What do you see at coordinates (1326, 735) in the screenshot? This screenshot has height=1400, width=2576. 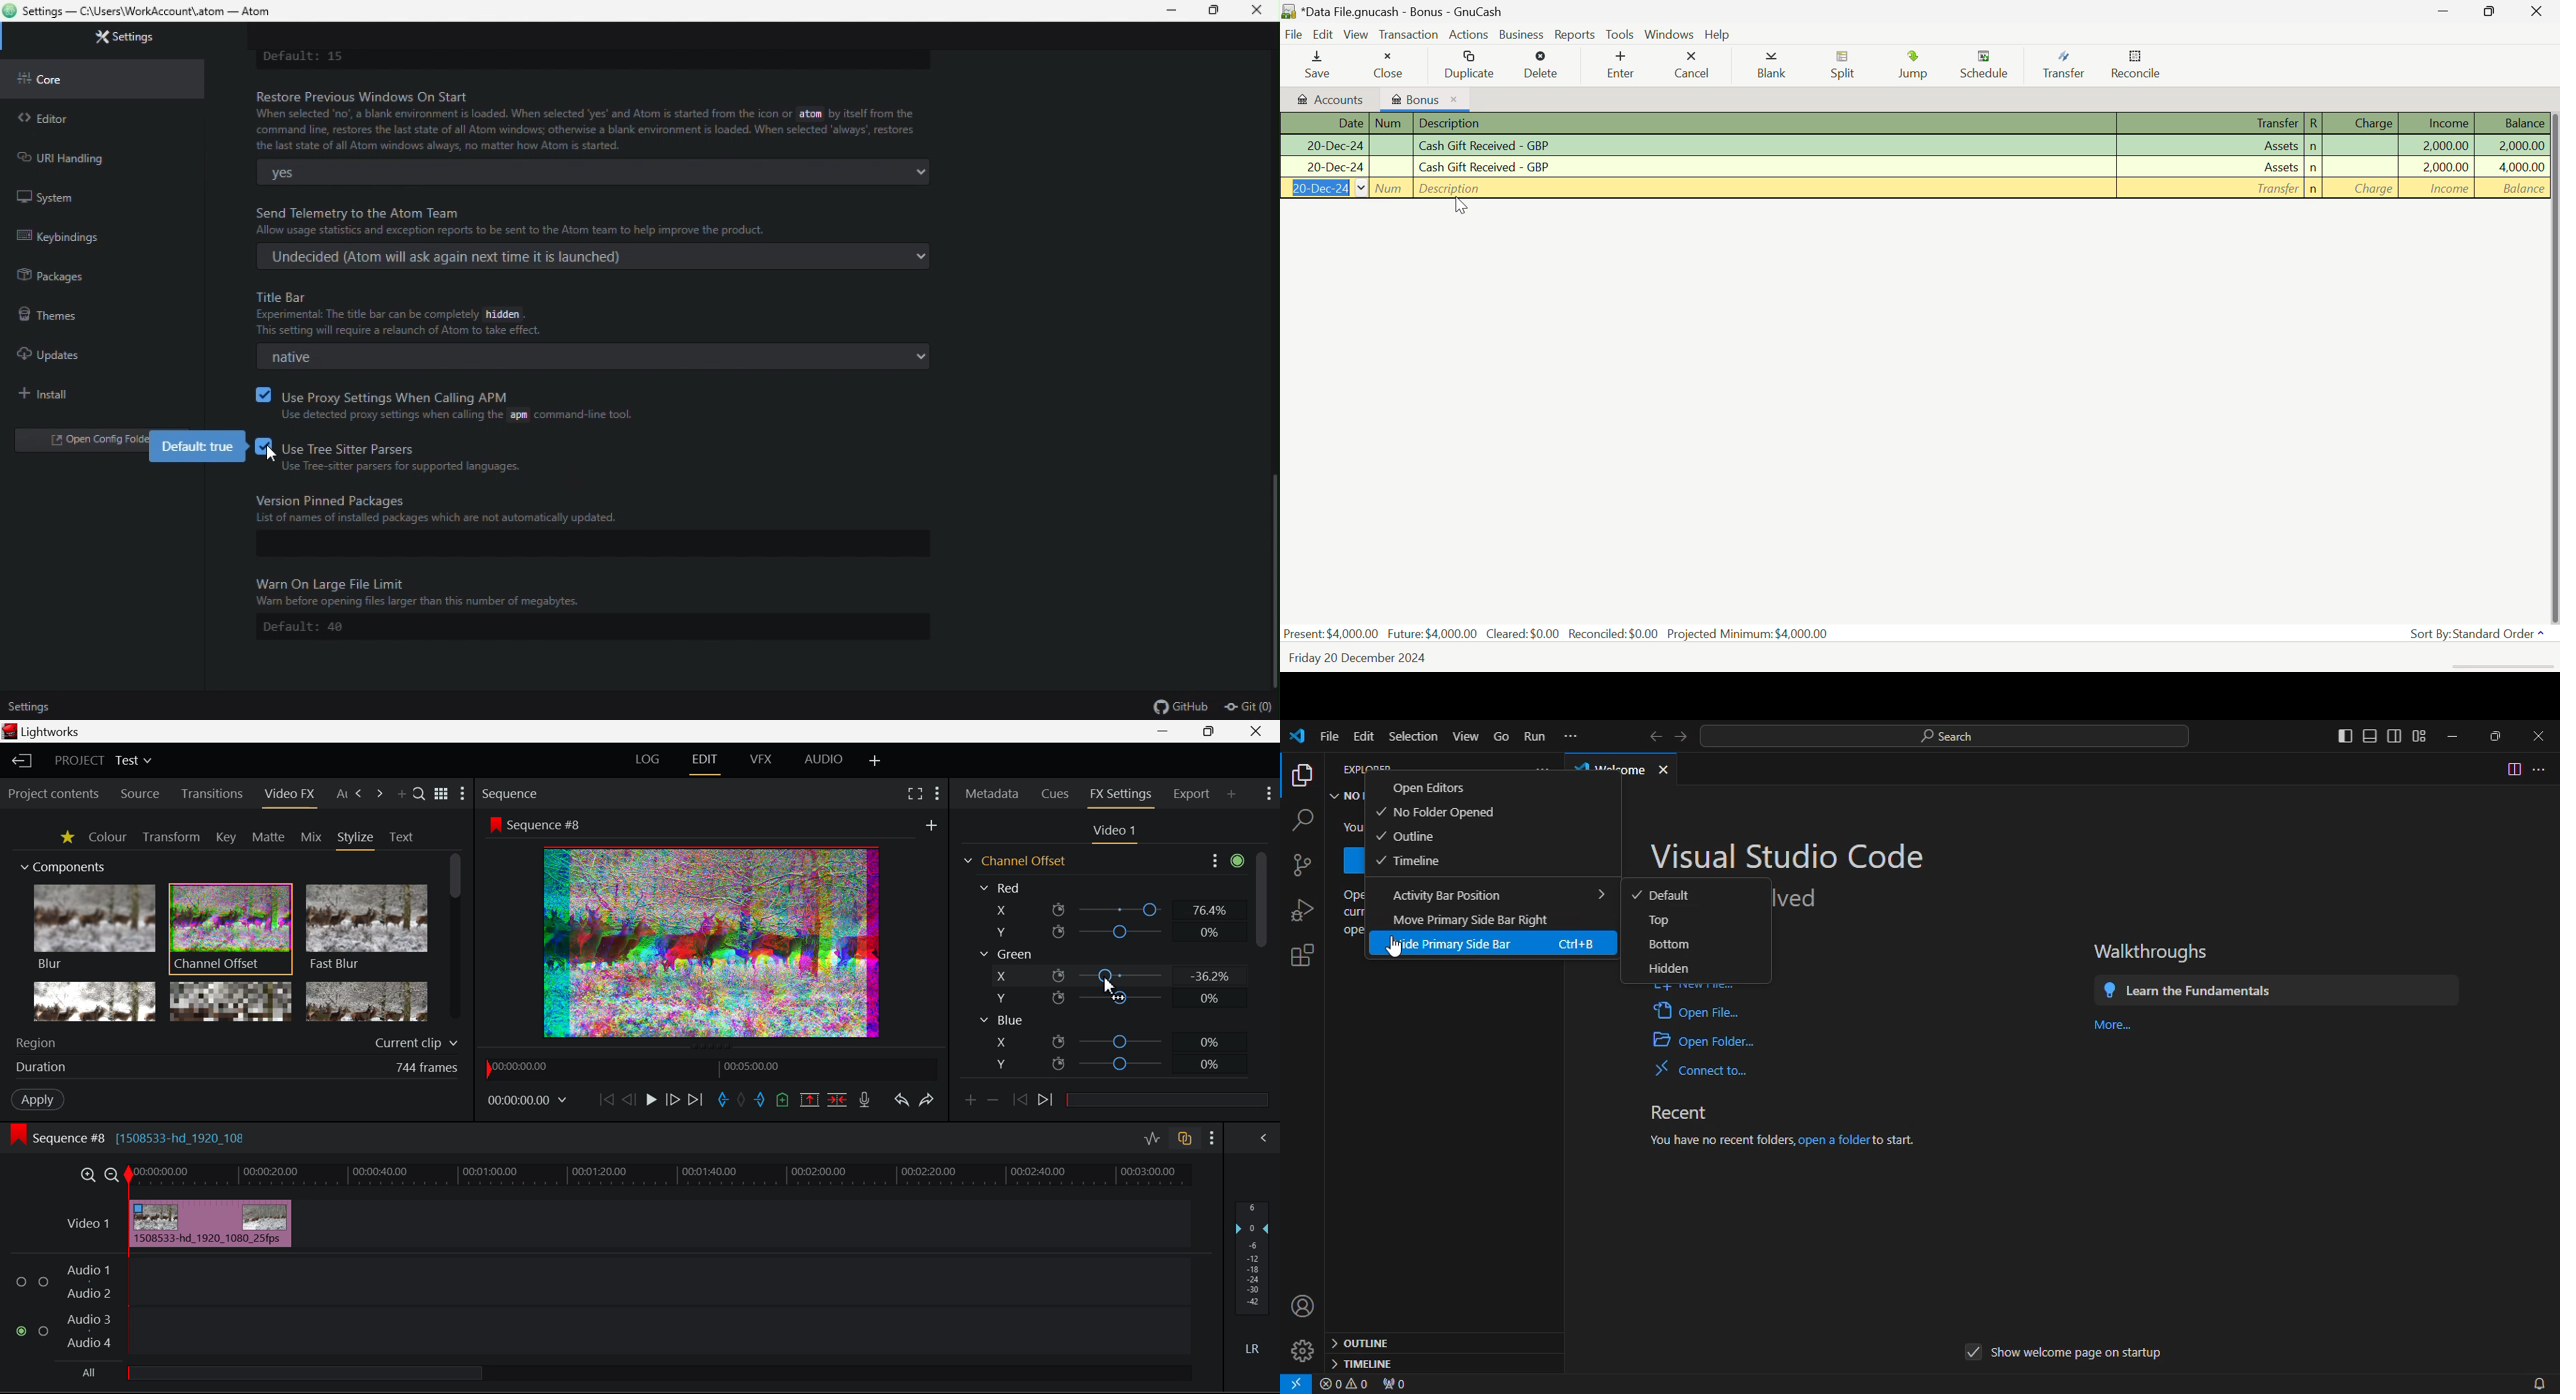 I see `File` at bounding box center [1326, 735].